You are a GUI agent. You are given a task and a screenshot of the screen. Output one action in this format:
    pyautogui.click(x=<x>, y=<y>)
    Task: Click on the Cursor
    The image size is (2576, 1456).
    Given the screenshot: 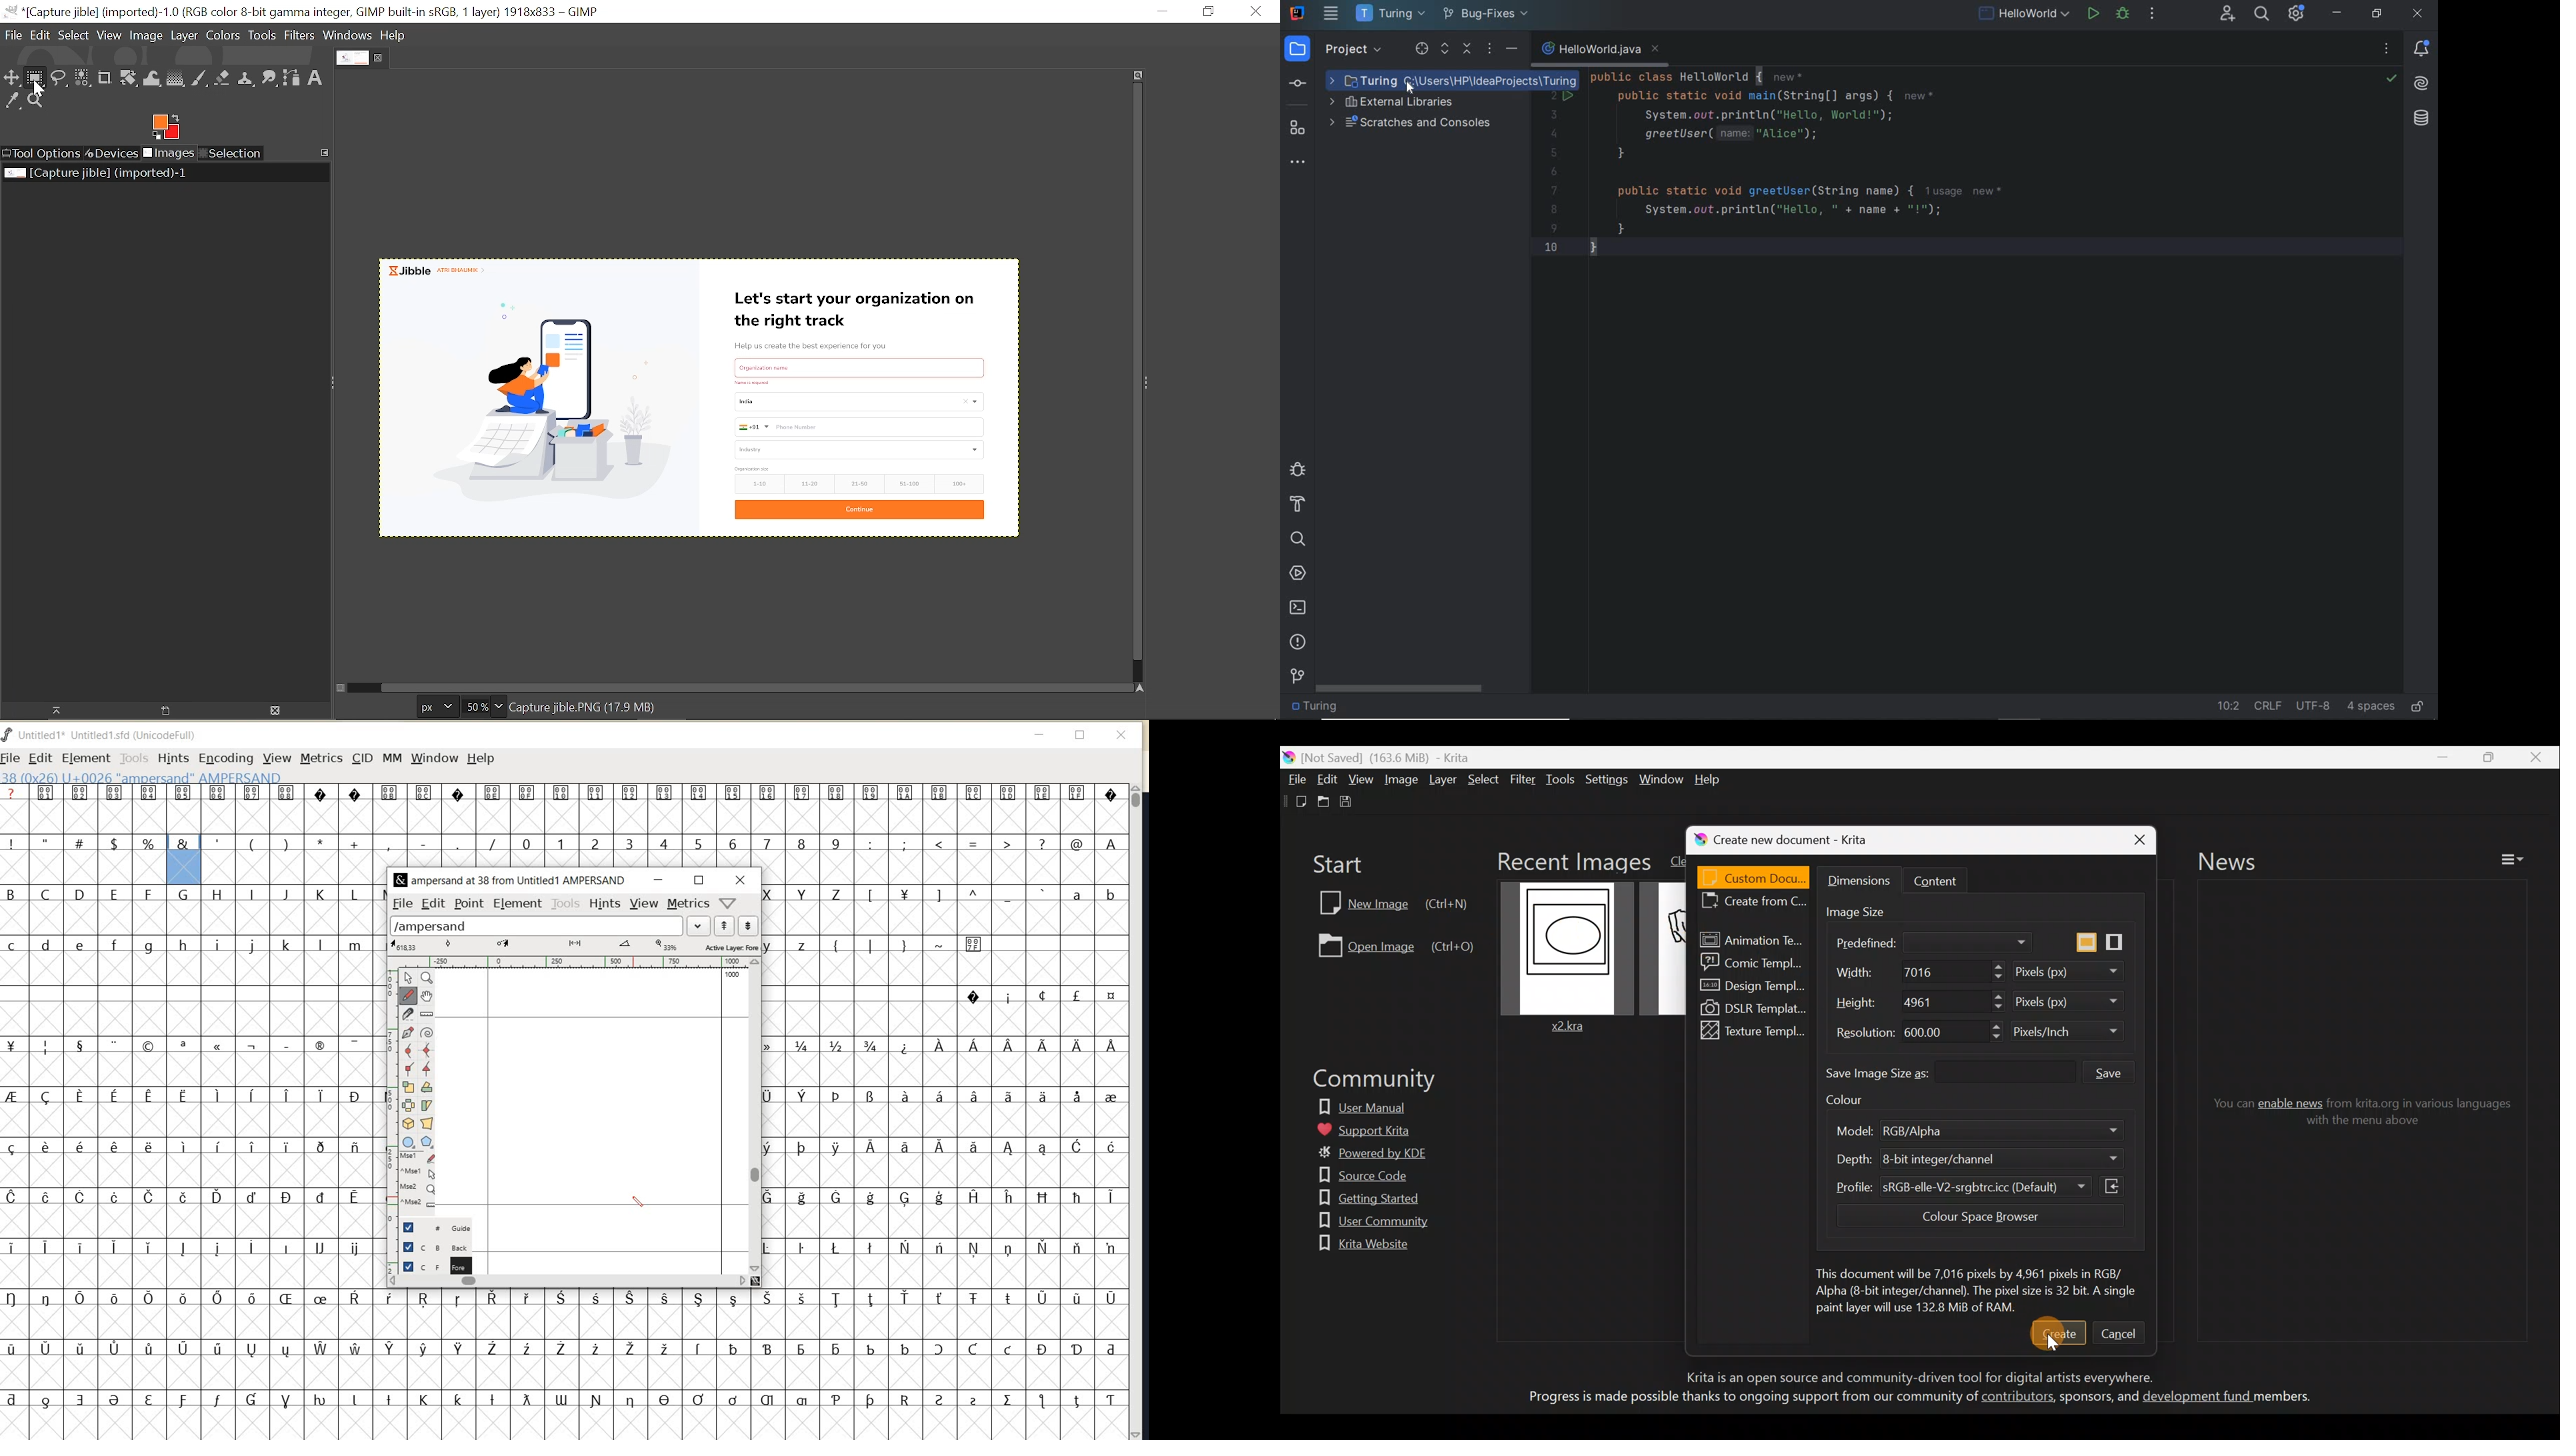 What is the action you would take?
    pyautogui.click(x=2055, y=1344)
    